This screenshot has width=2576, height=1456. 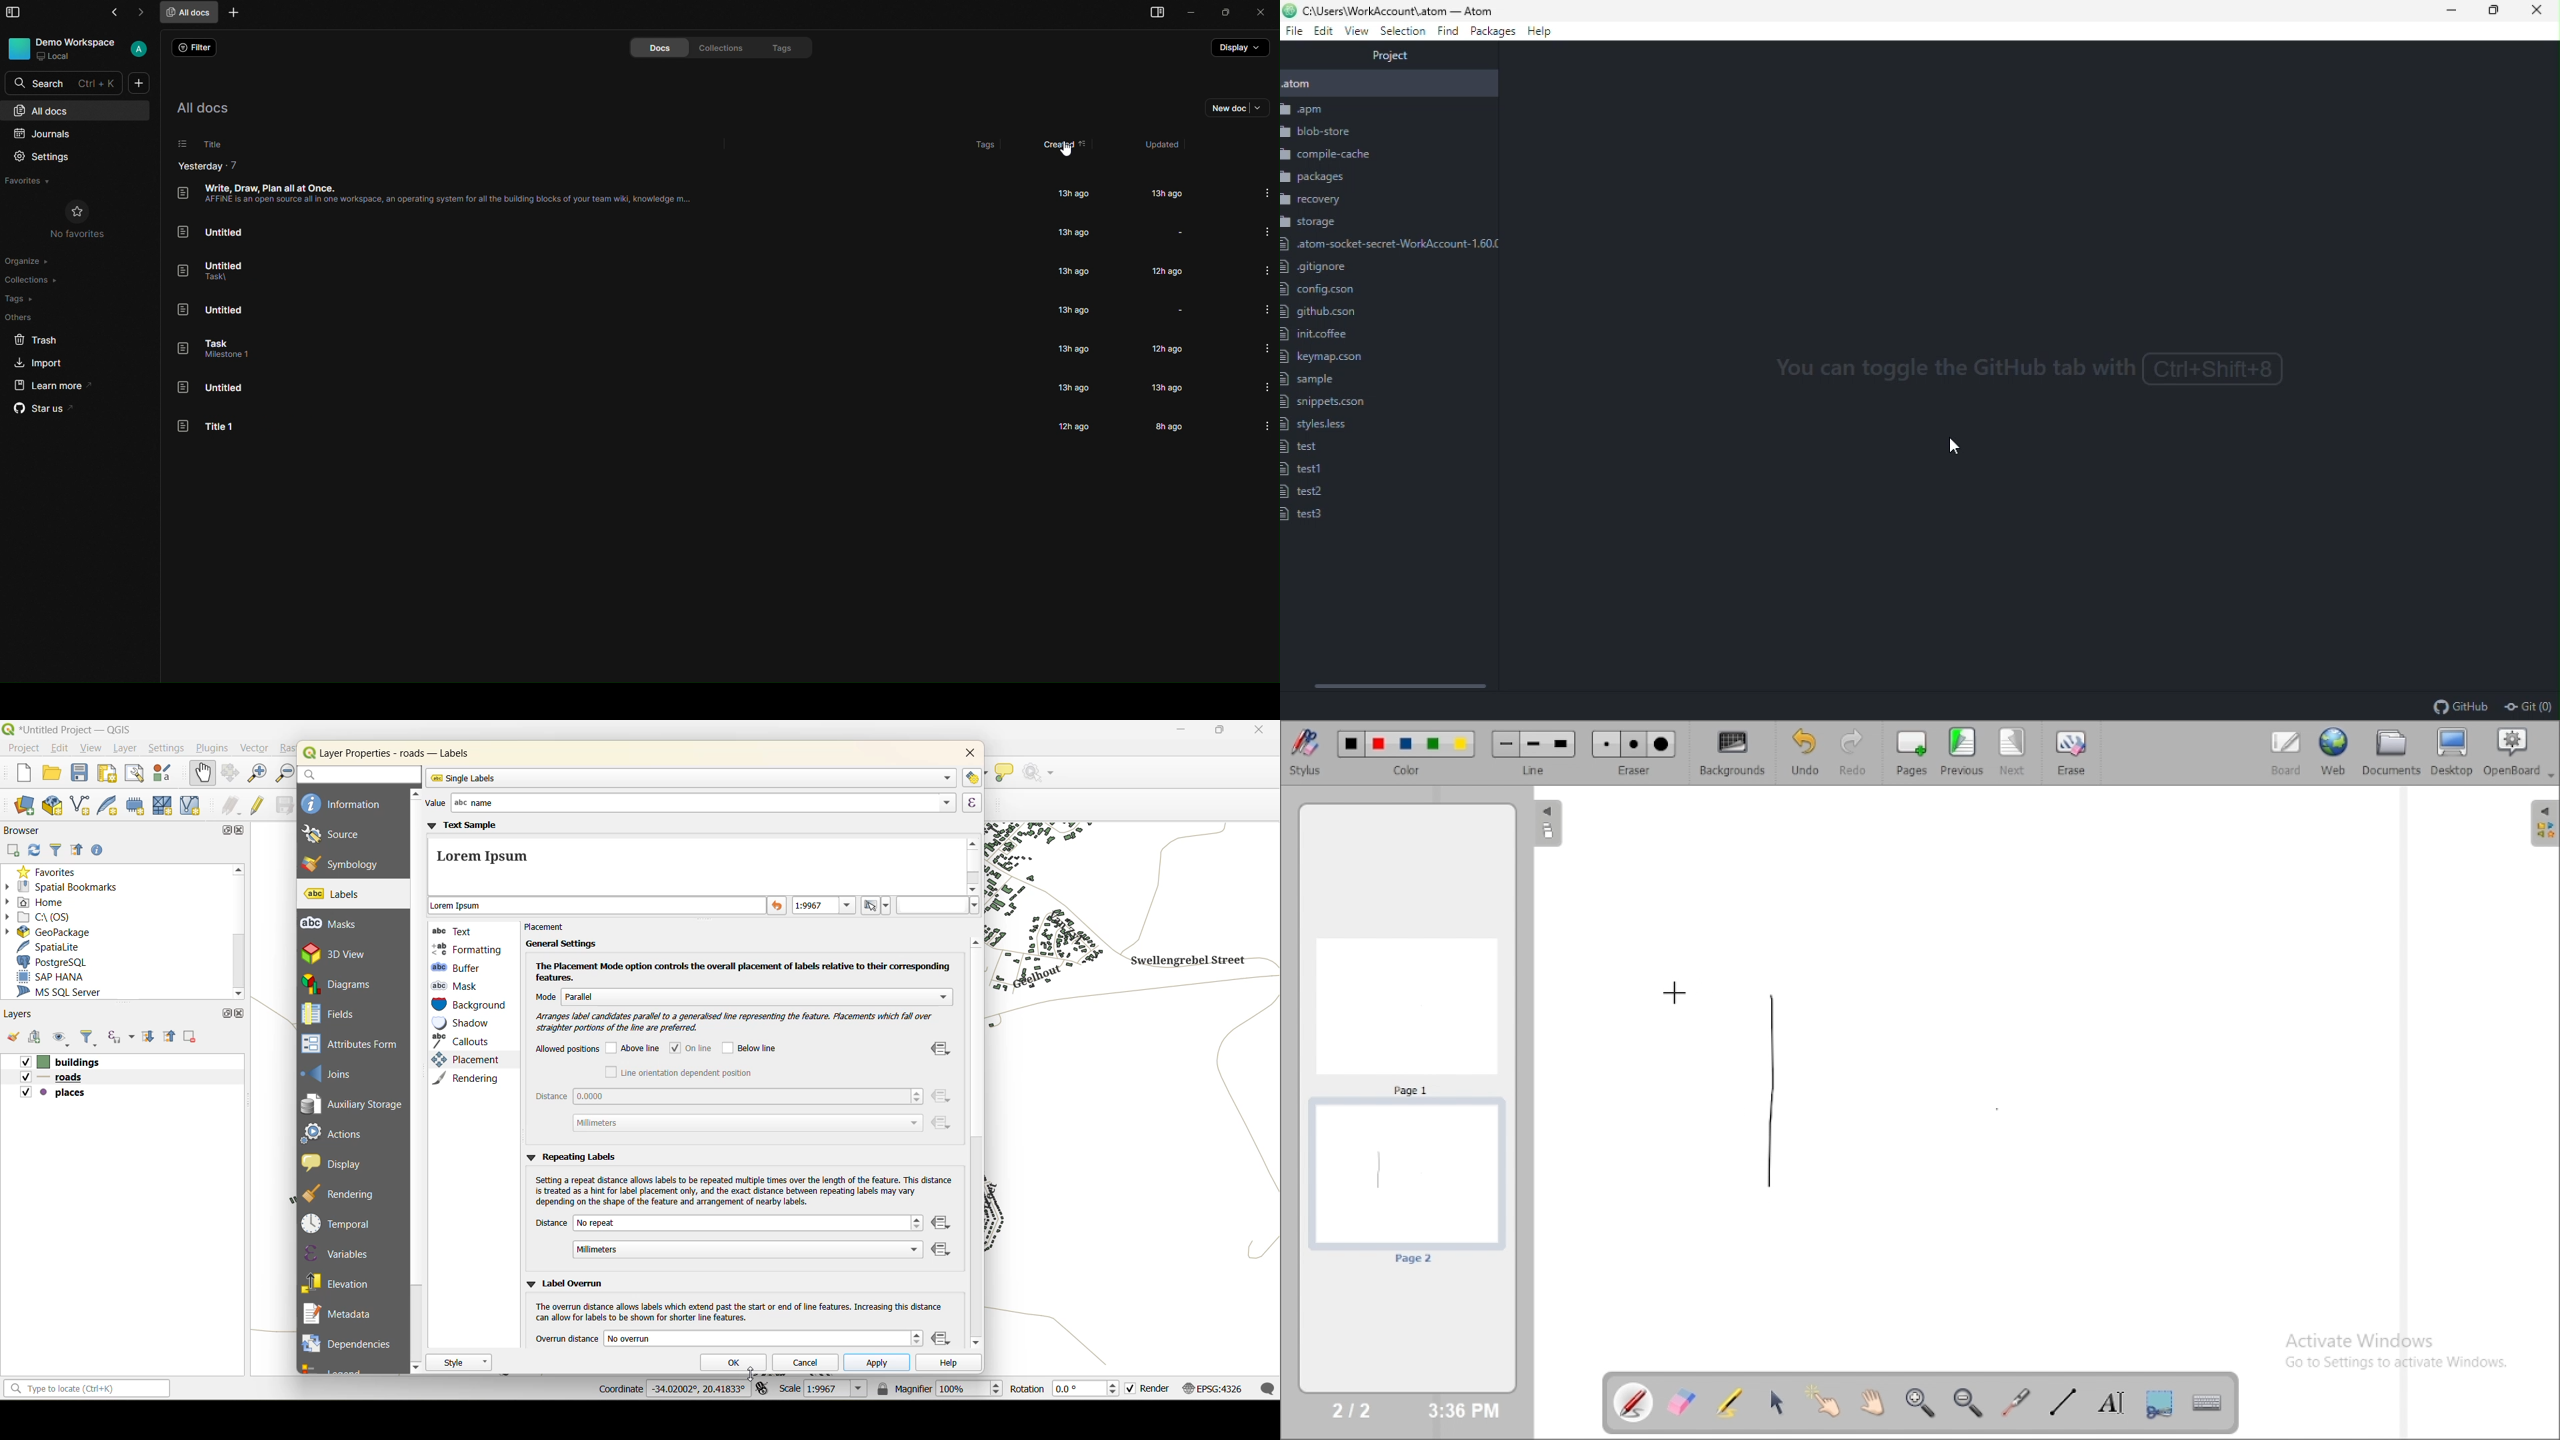 I want to click on git, so click(x=2529, y=706).